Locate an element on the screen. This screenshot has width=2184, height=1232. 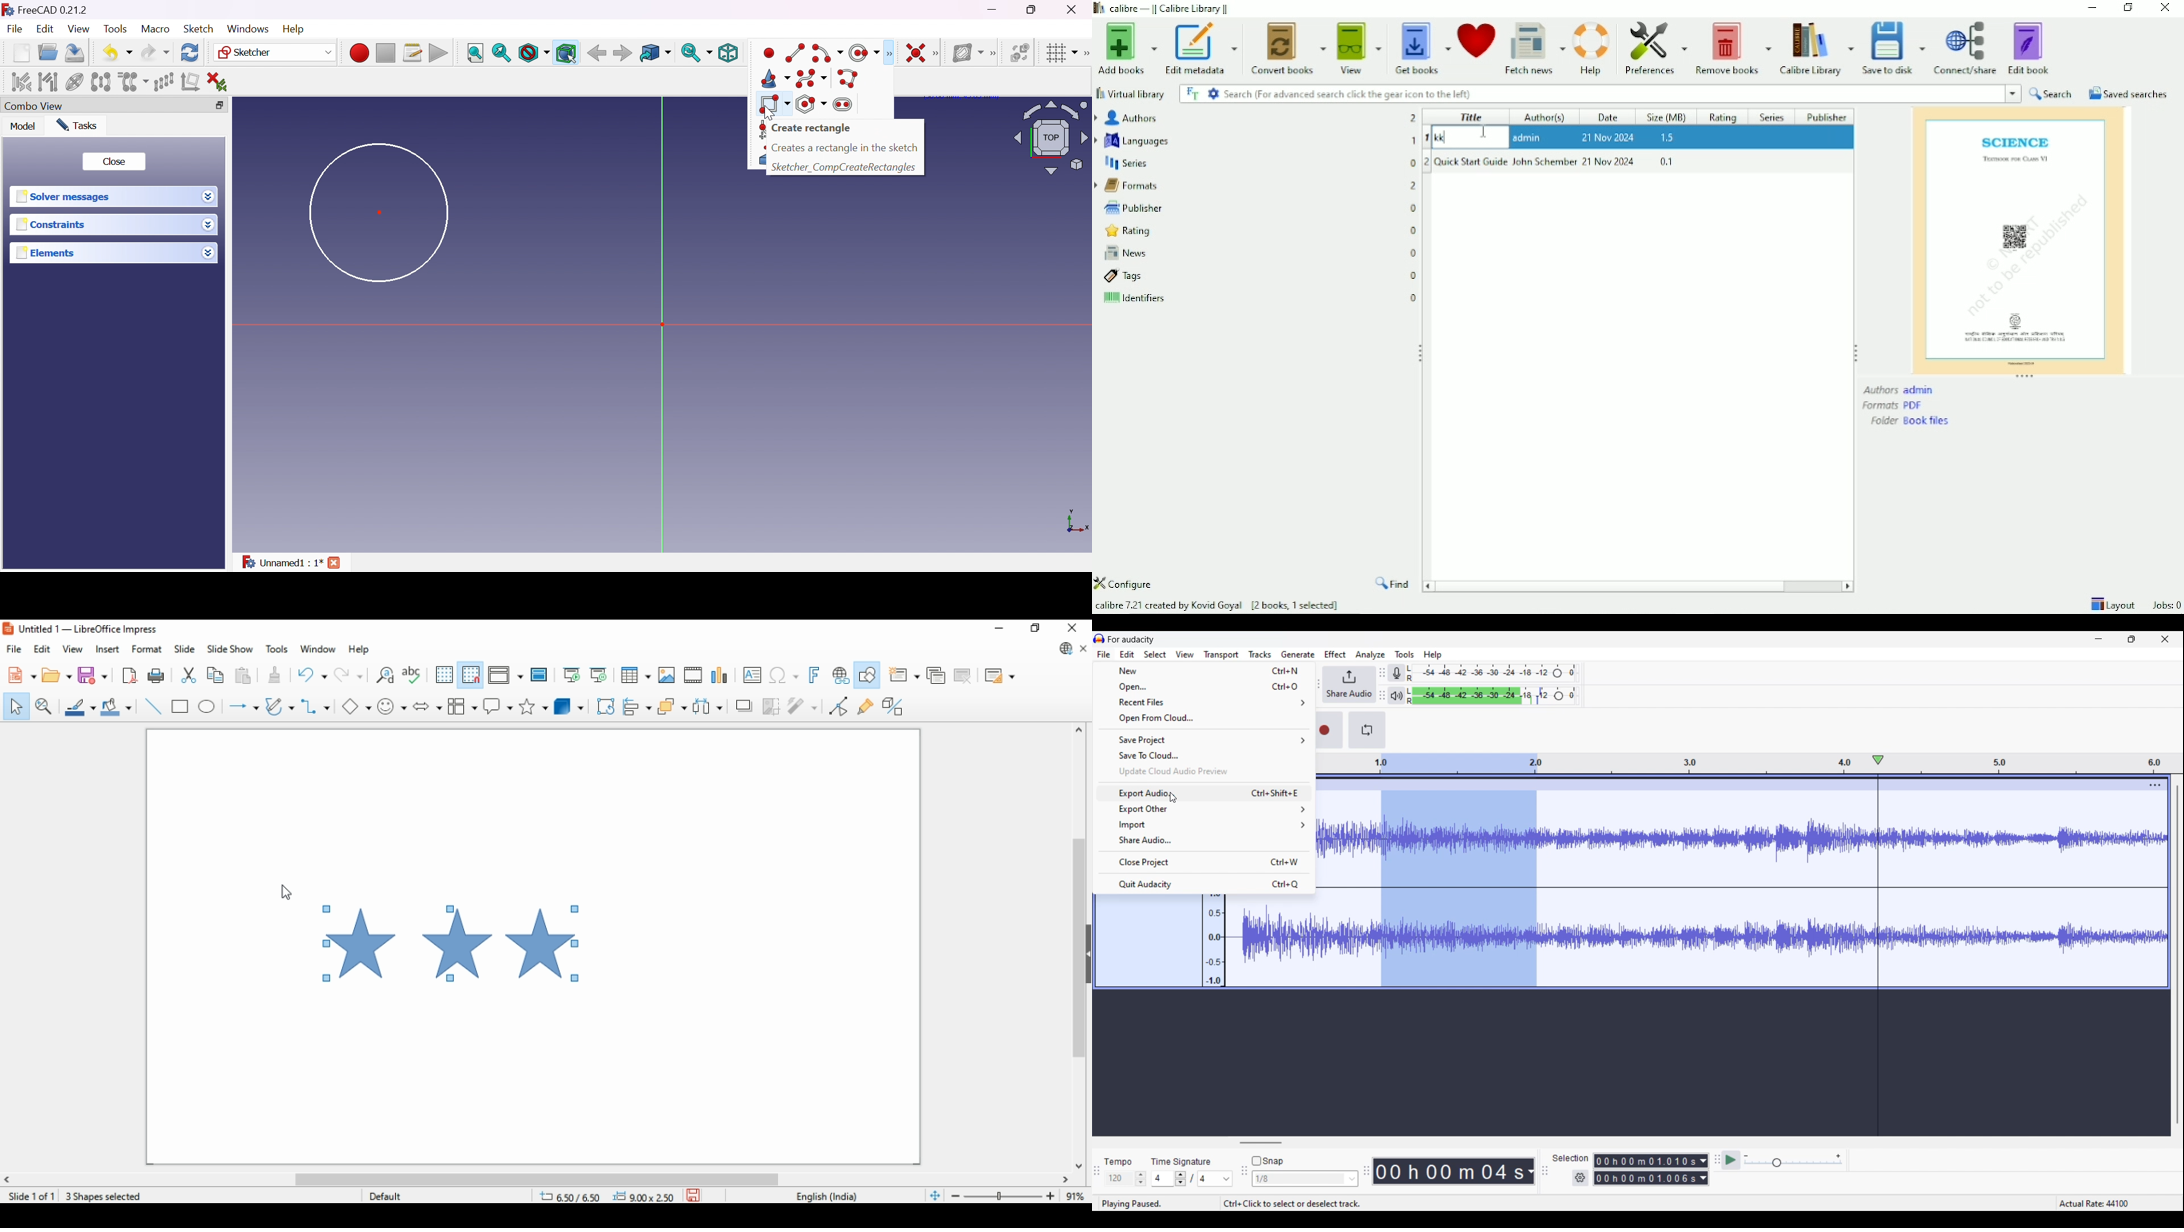
Rating is located at coordinates (1125, 231).